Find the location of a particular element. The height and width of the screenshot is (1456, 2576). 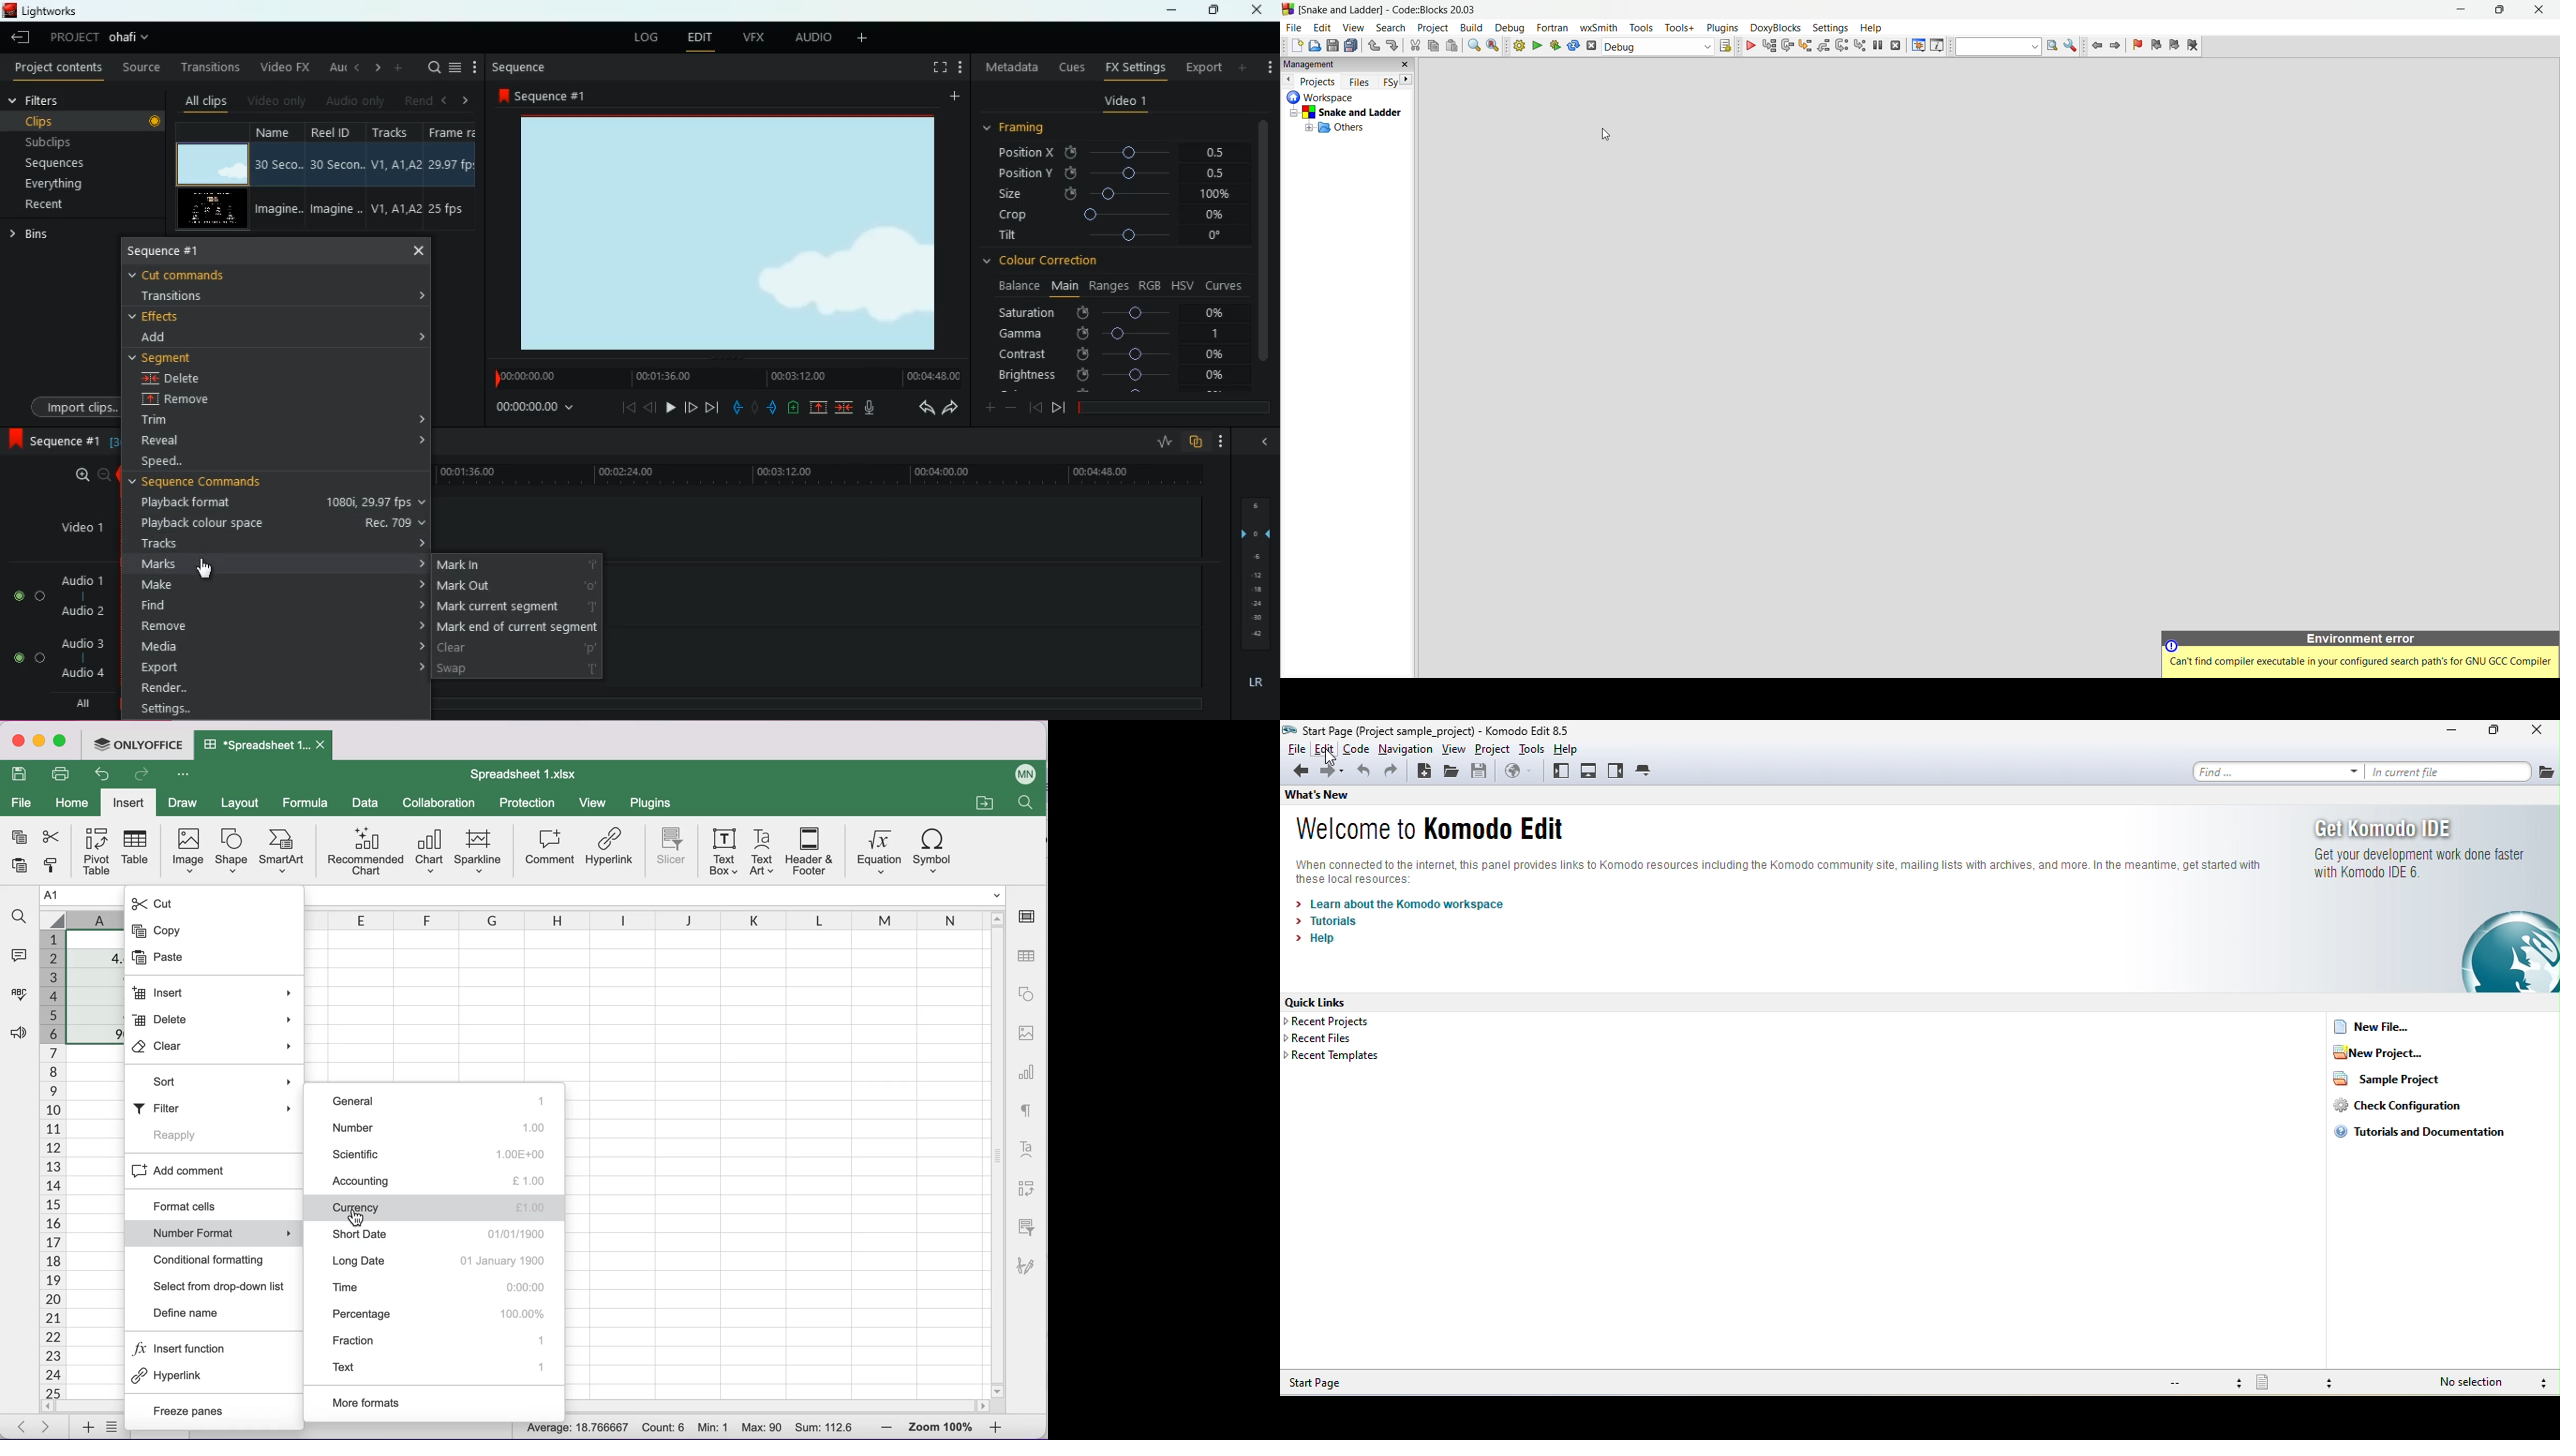

rgb is located at coordinates (1151, 284).